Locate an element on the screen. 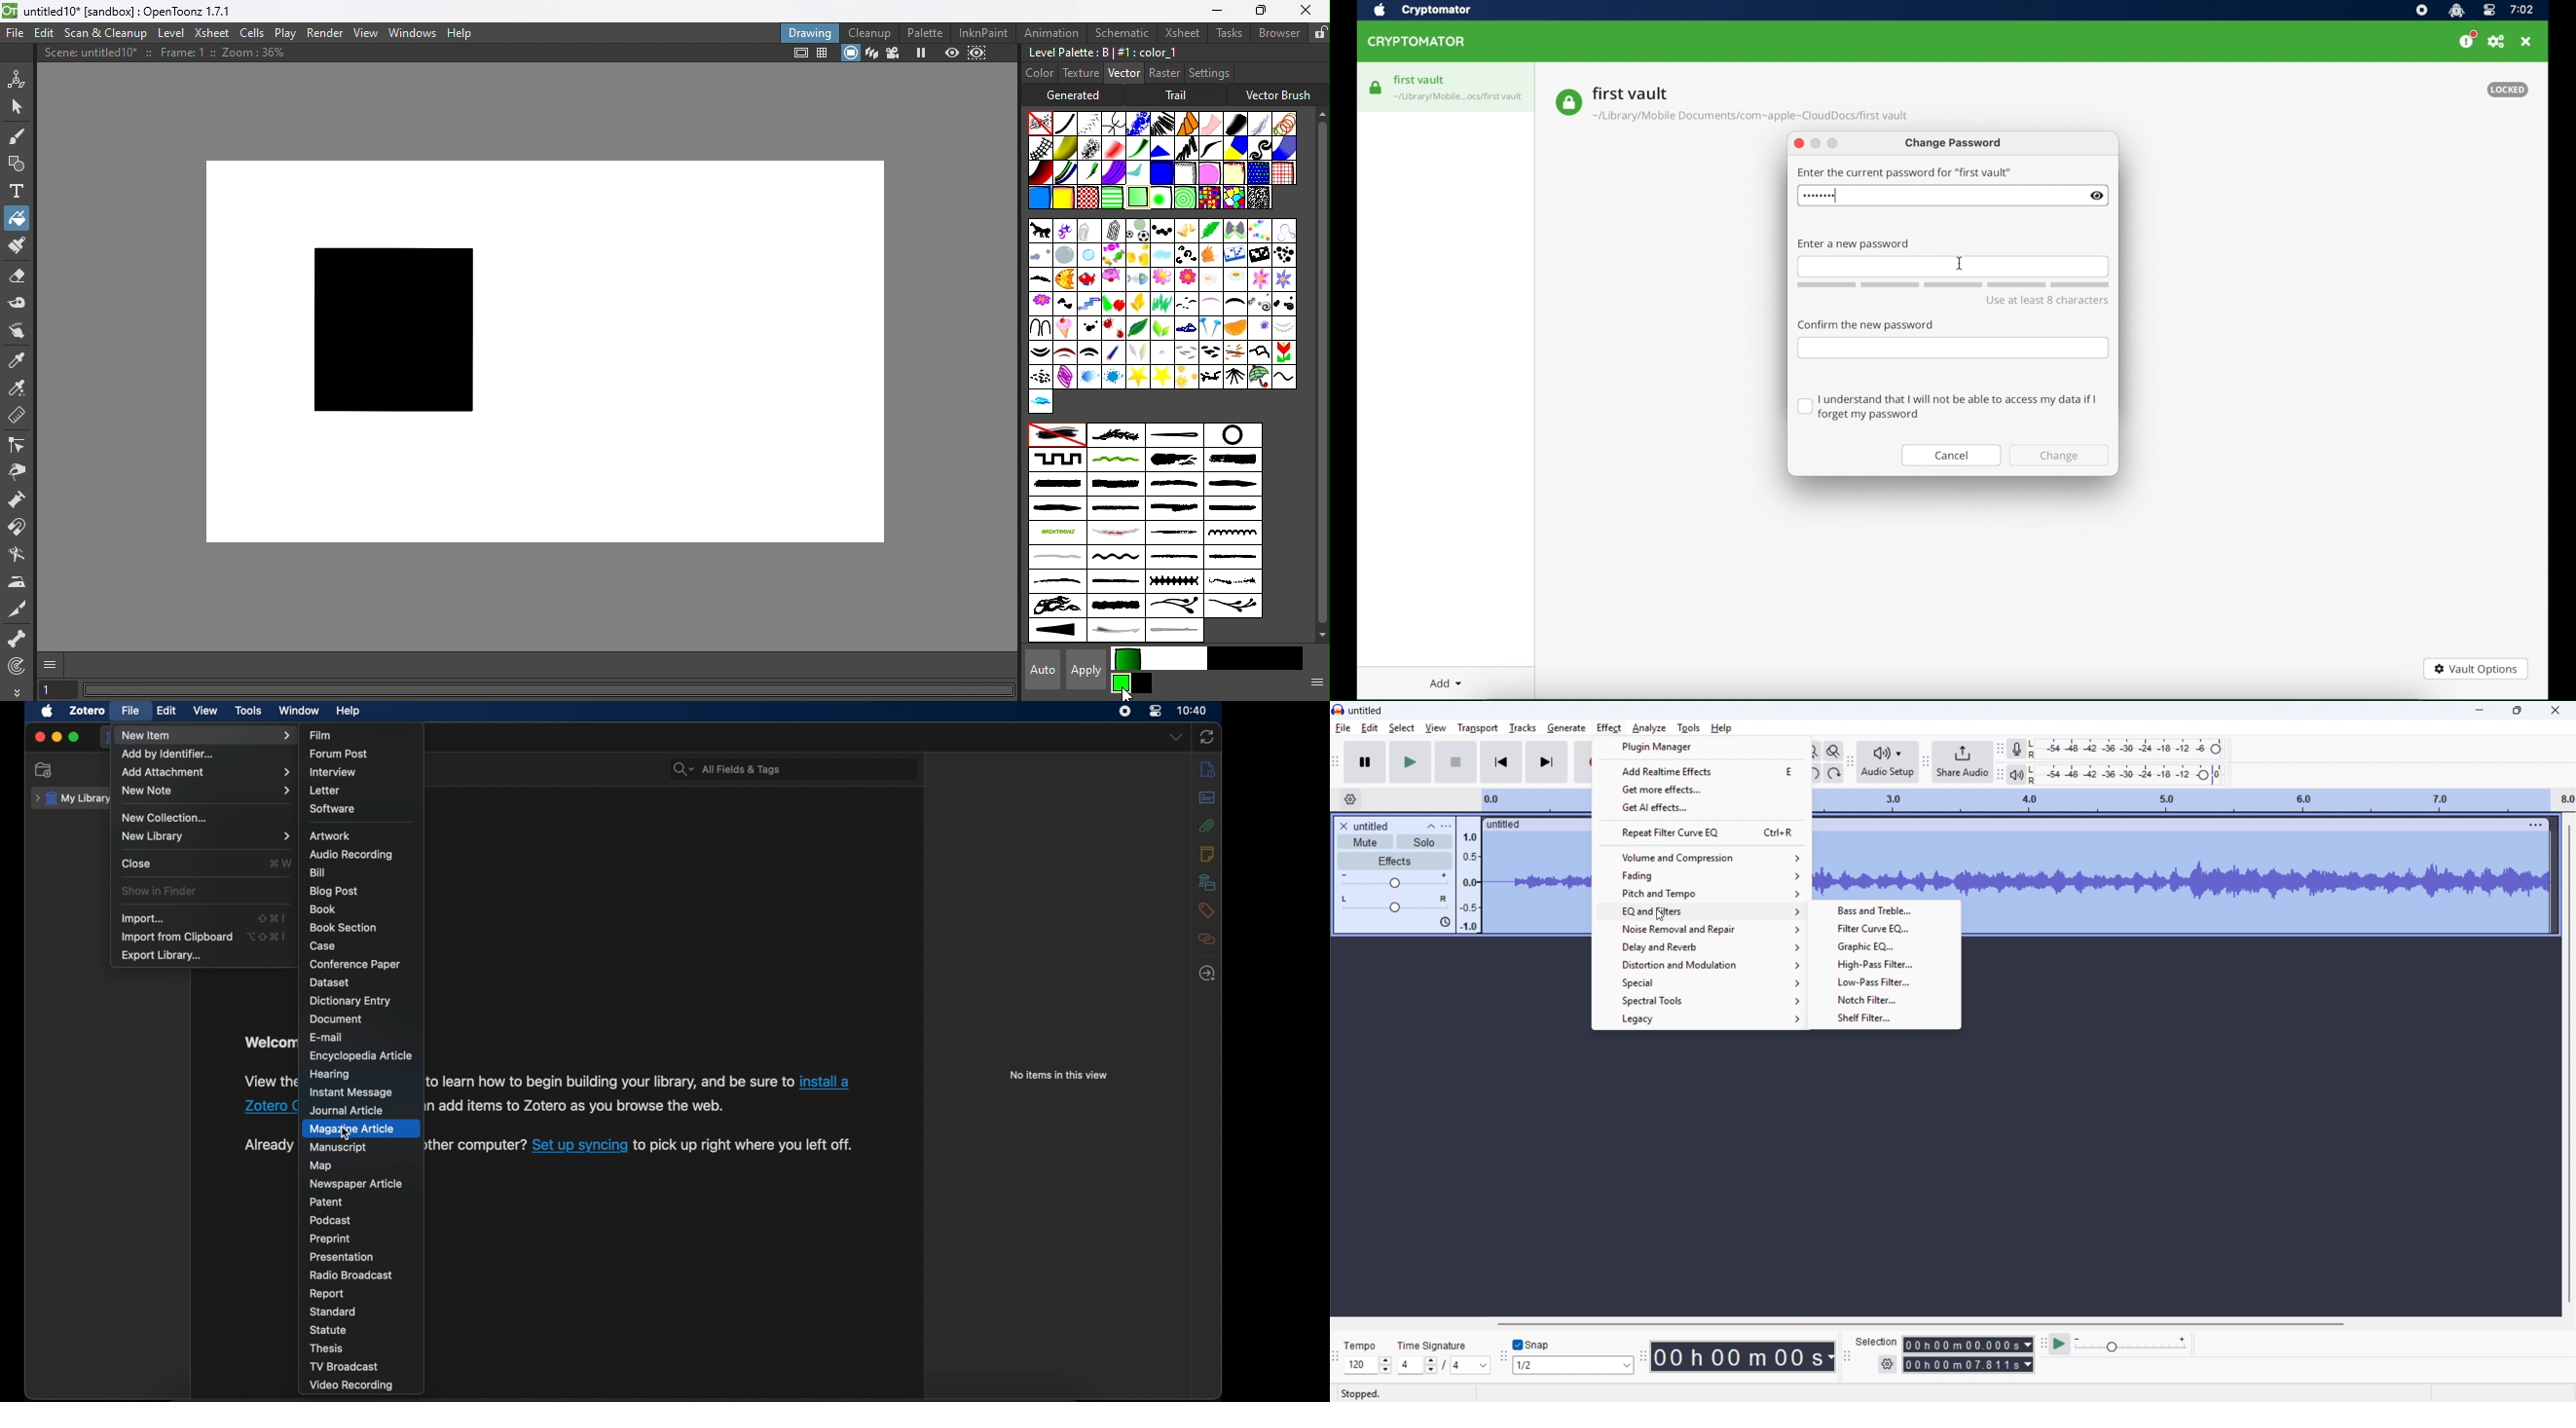 The width and height of the screenshot is (2576, 1428). scratch is located at coordinates (1113, 534).